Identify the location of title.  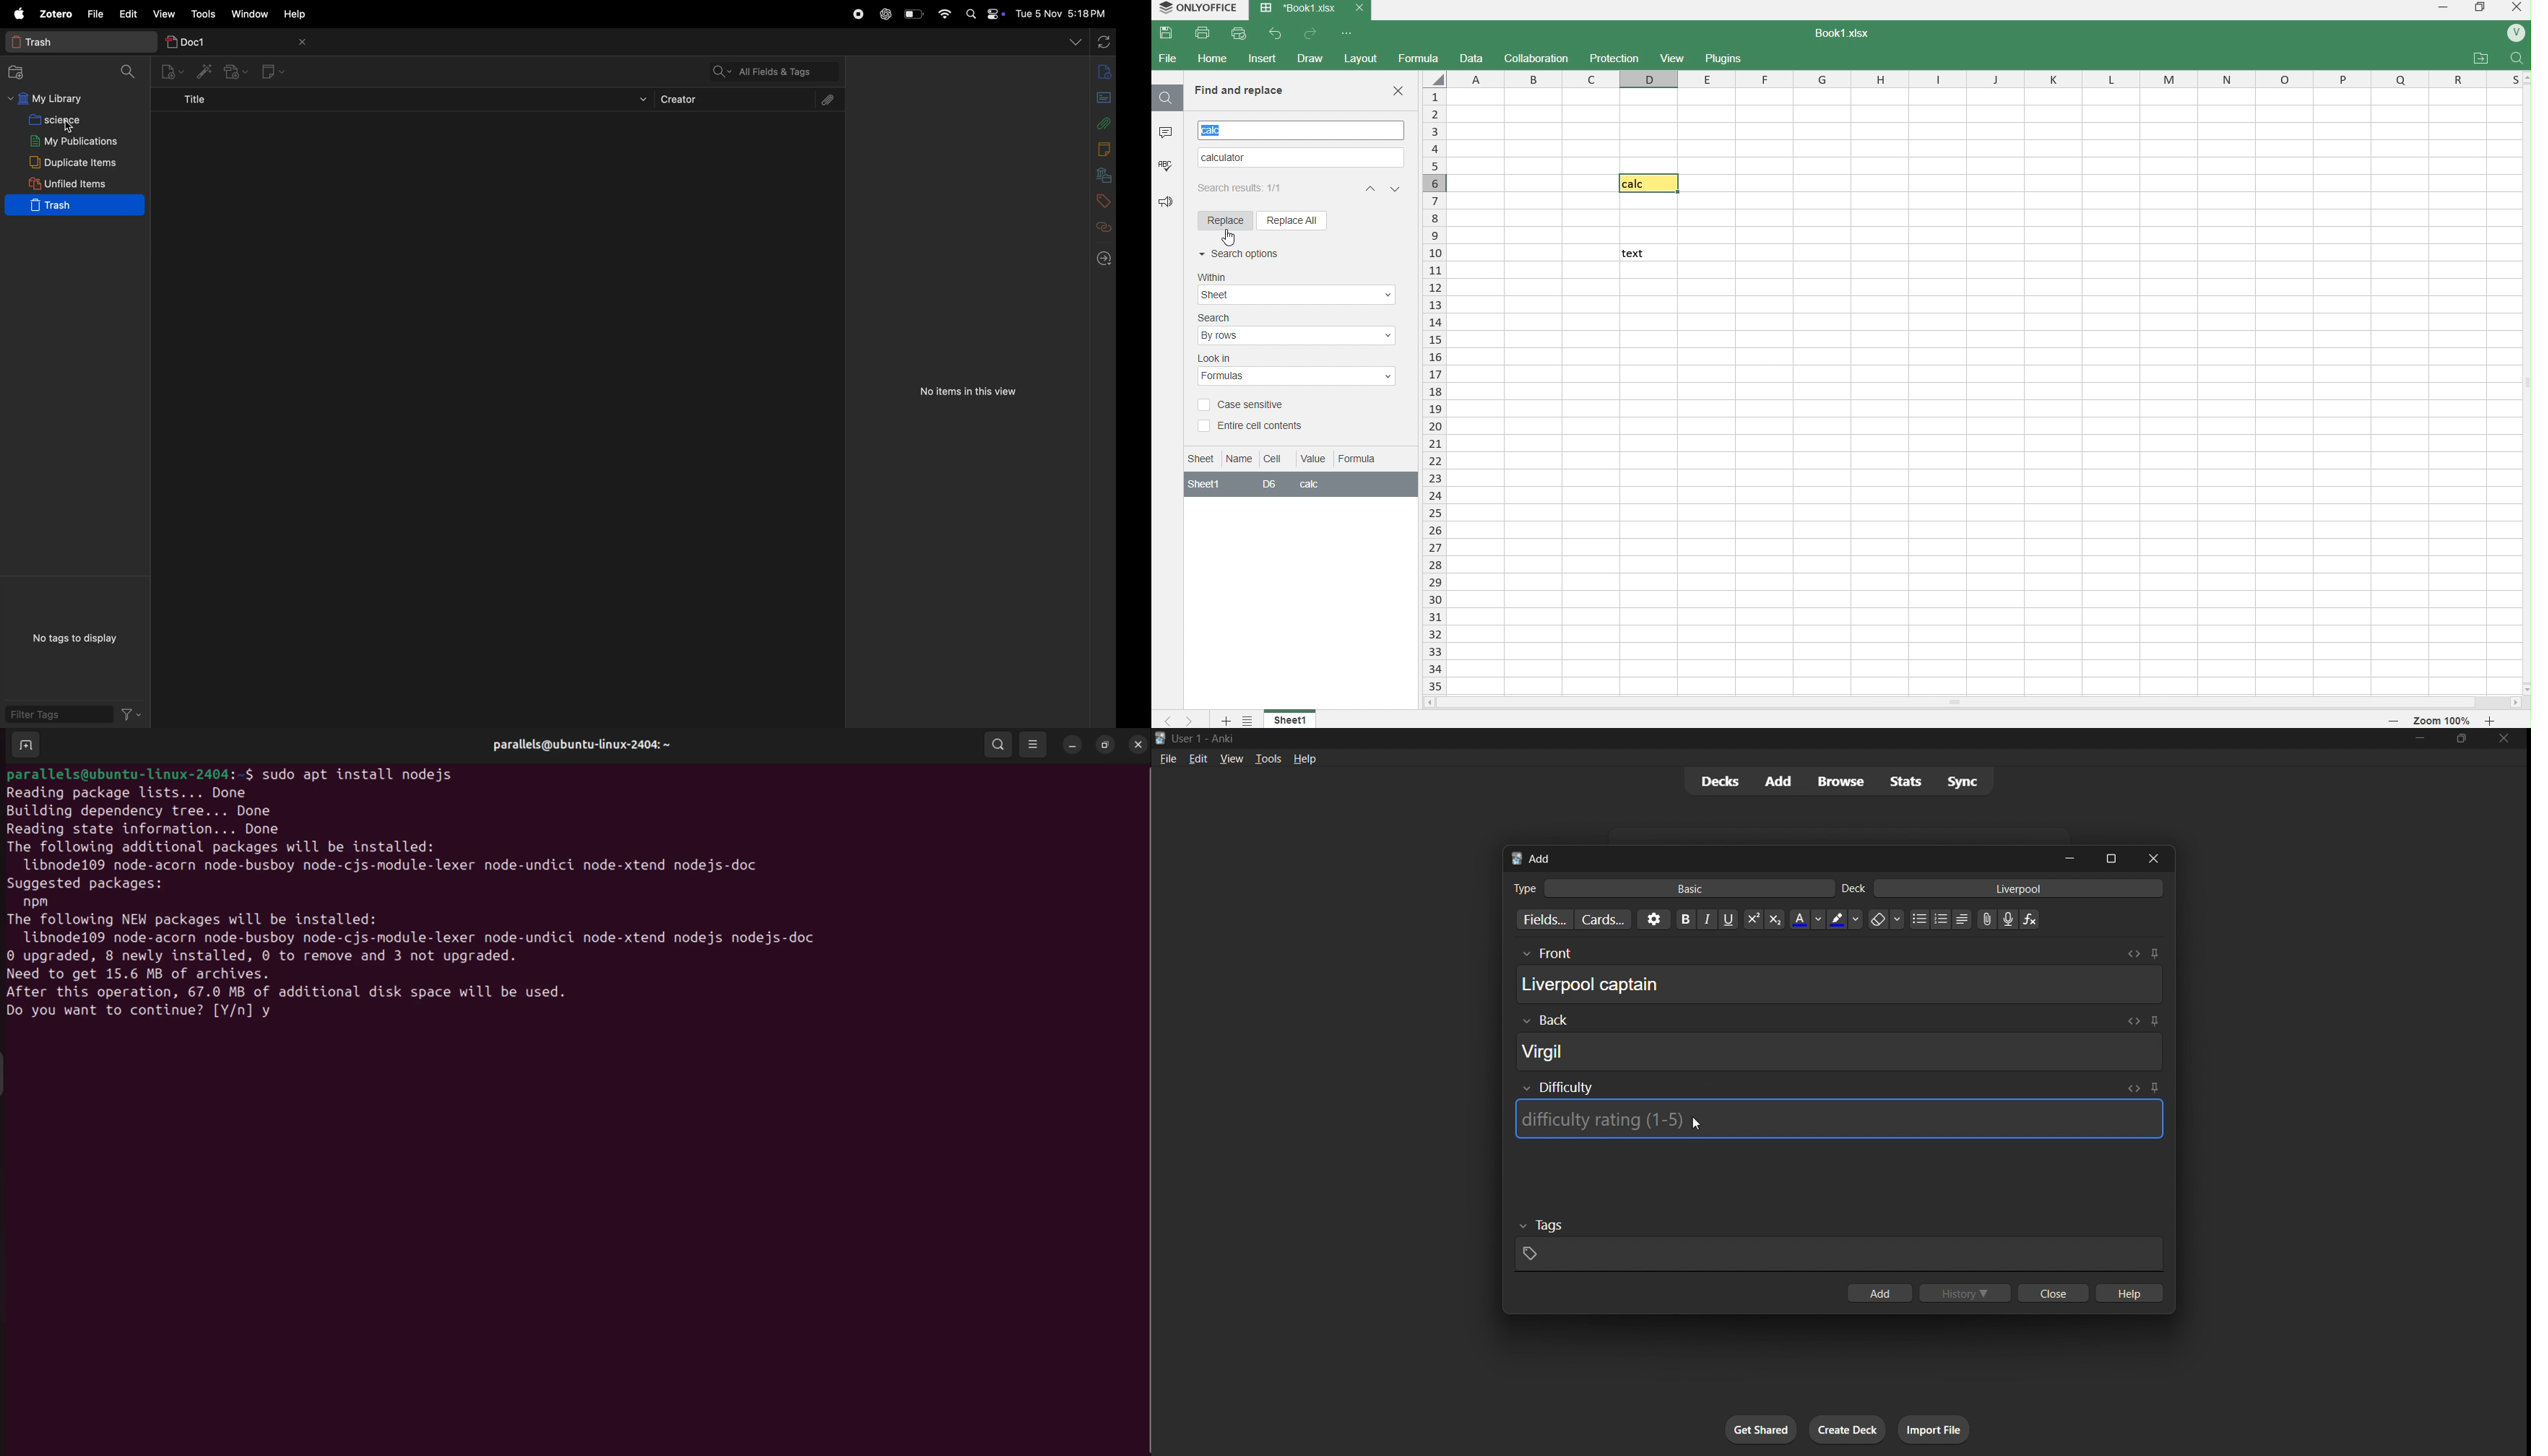
(407, 102).